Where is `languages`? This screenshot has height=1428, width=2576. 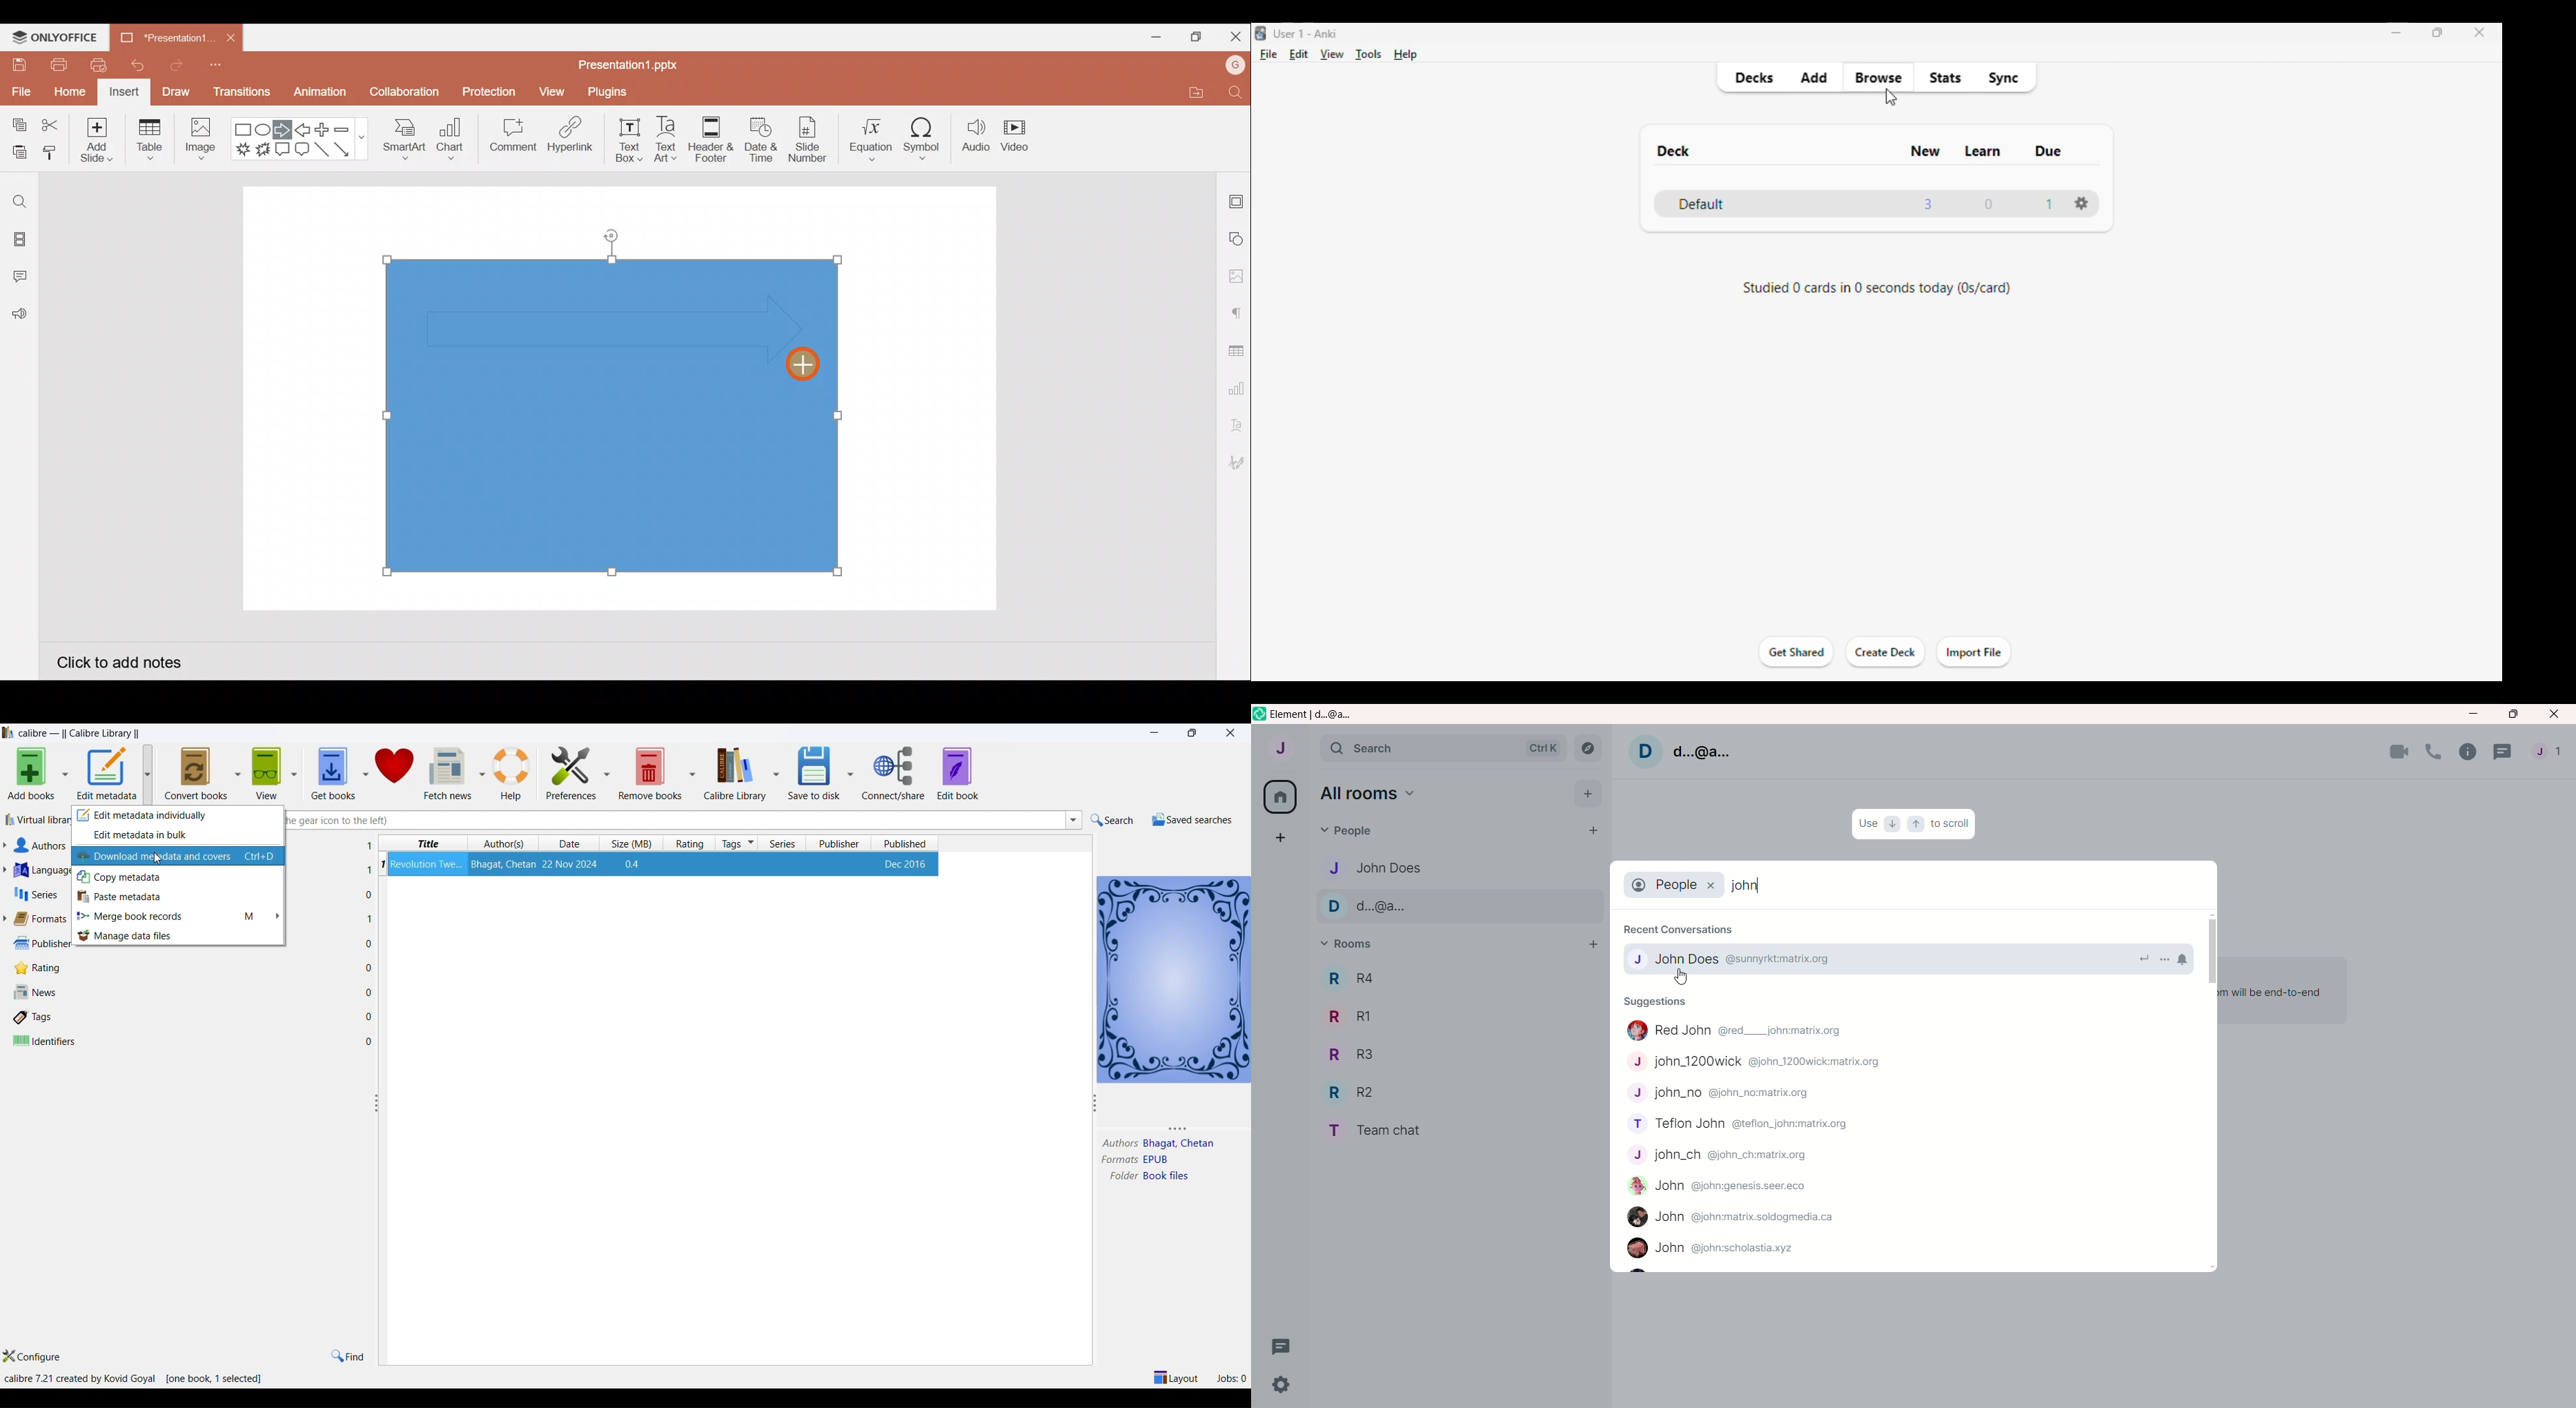
languages is located at coordinates (45, 870).